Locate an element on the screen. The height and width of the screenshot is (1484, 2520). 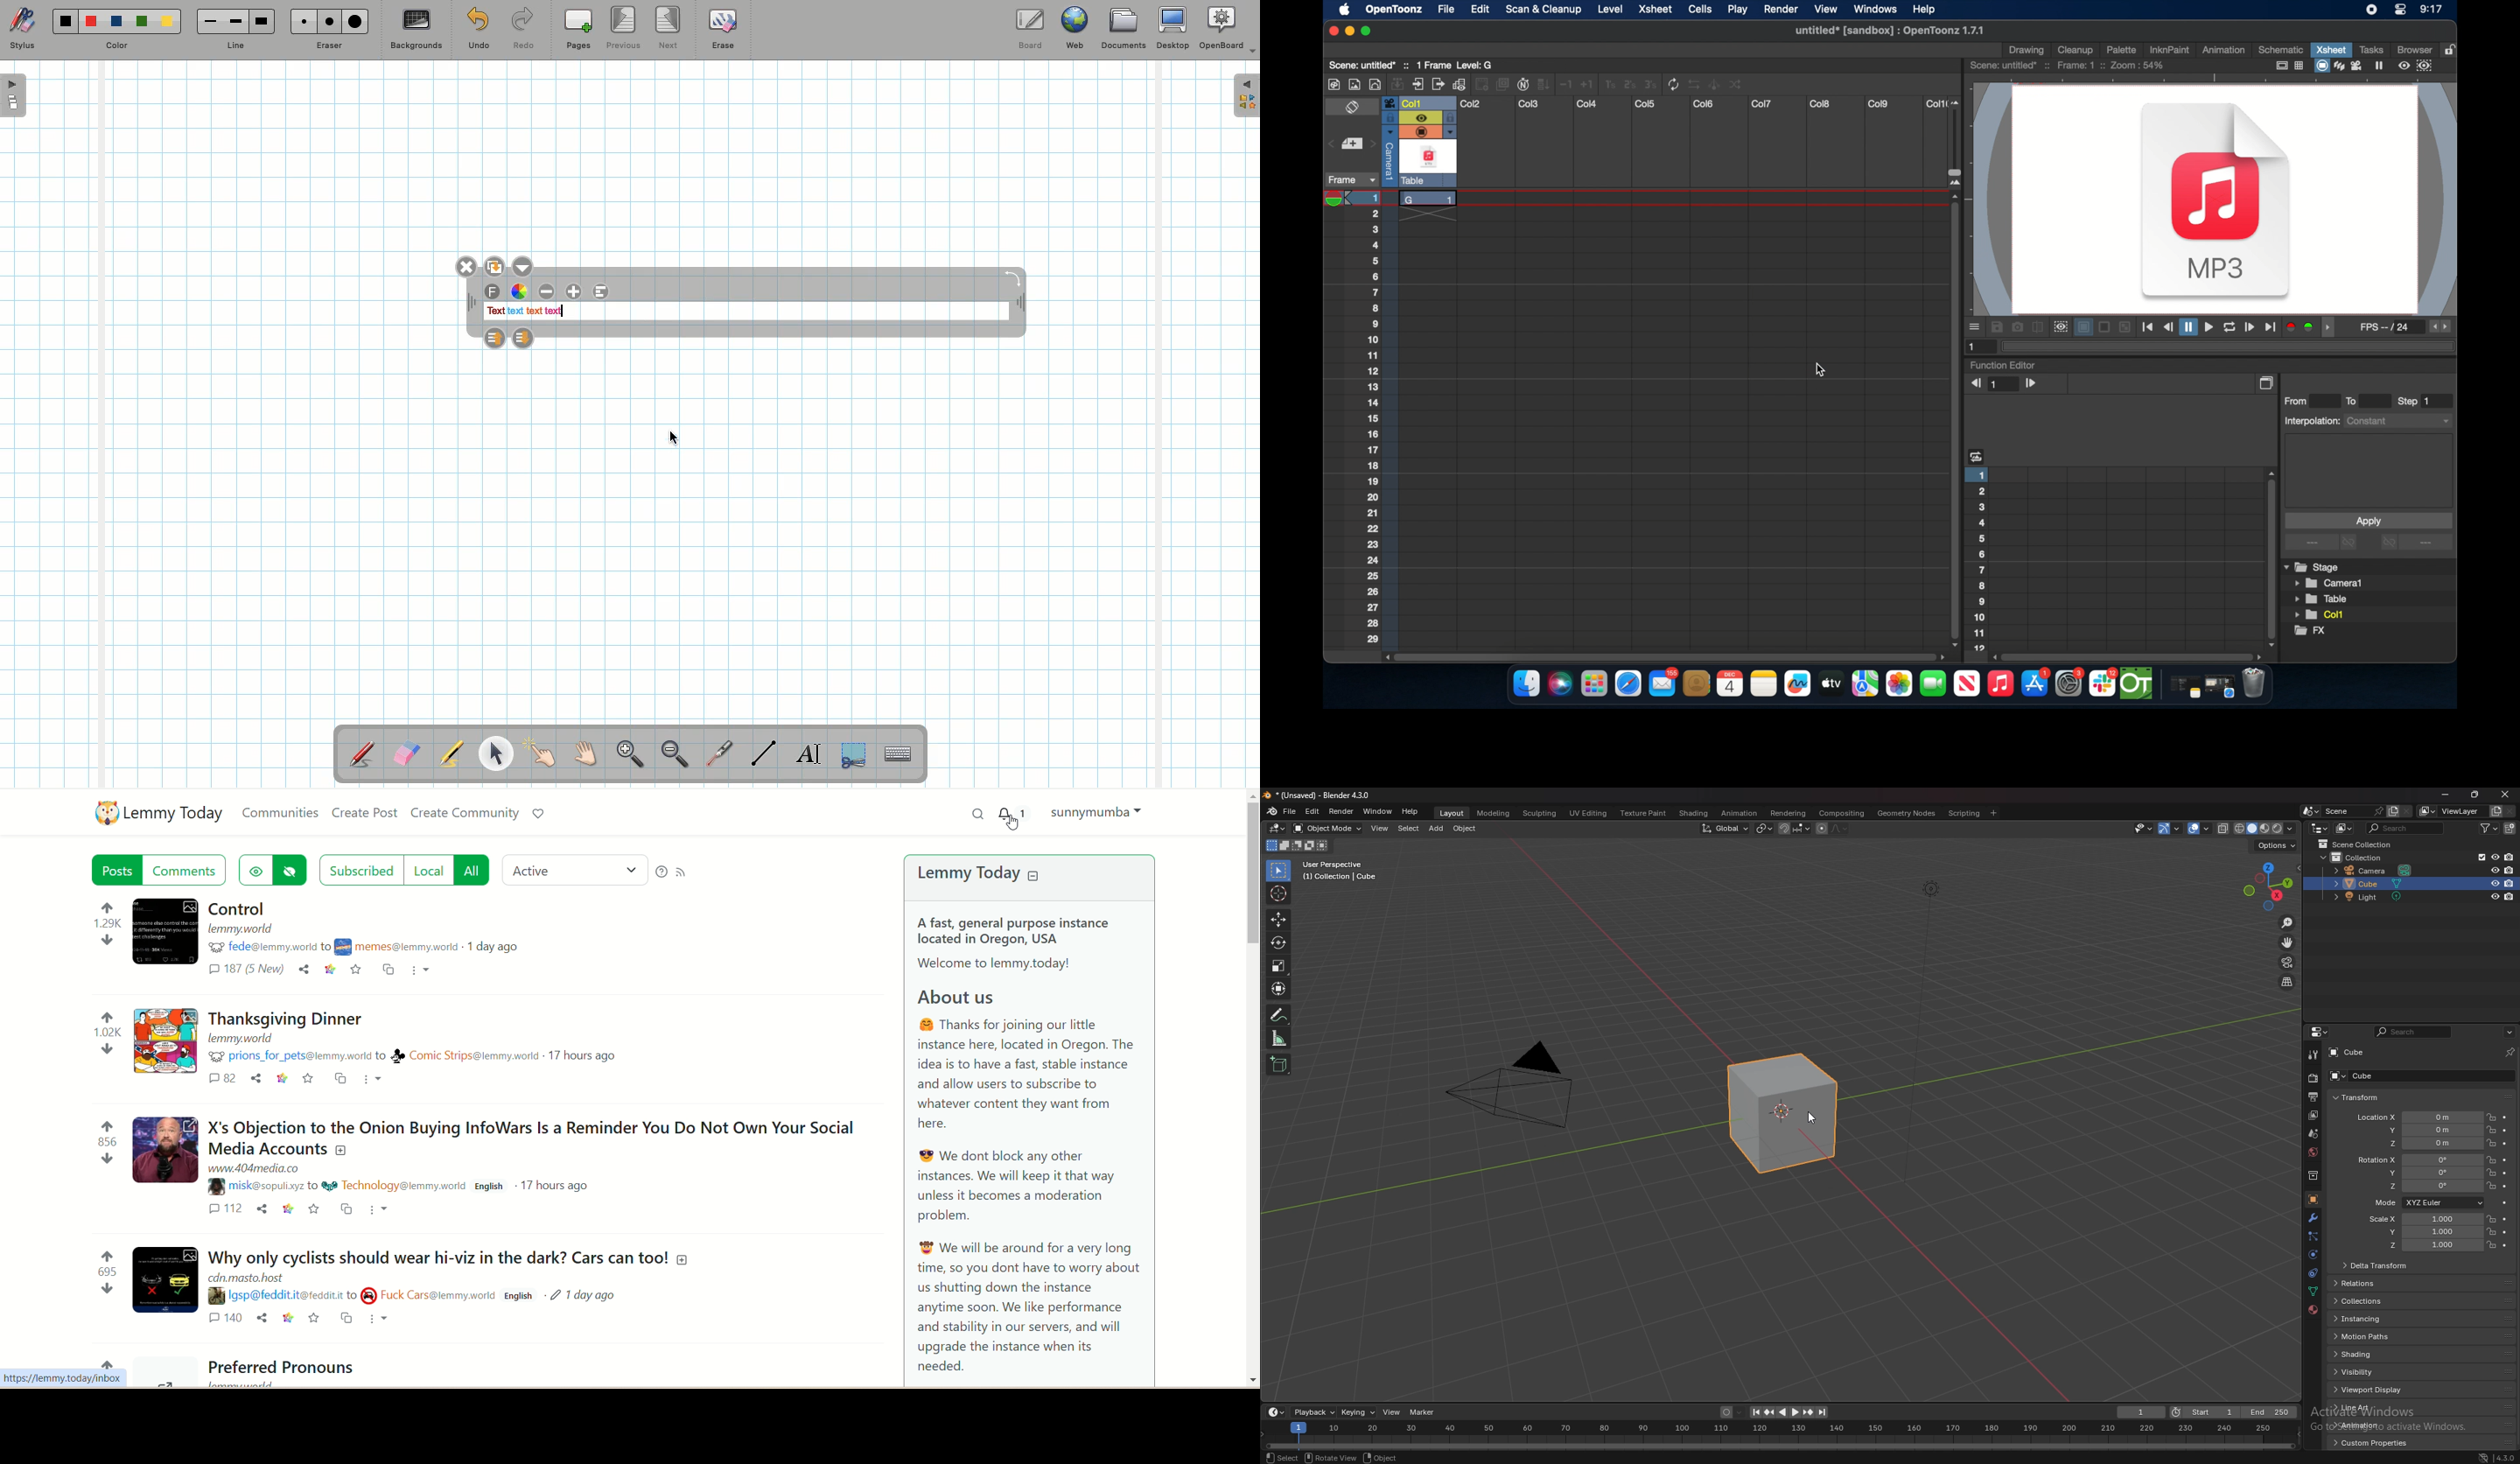
calendar is located at coordinates (1729, 683).